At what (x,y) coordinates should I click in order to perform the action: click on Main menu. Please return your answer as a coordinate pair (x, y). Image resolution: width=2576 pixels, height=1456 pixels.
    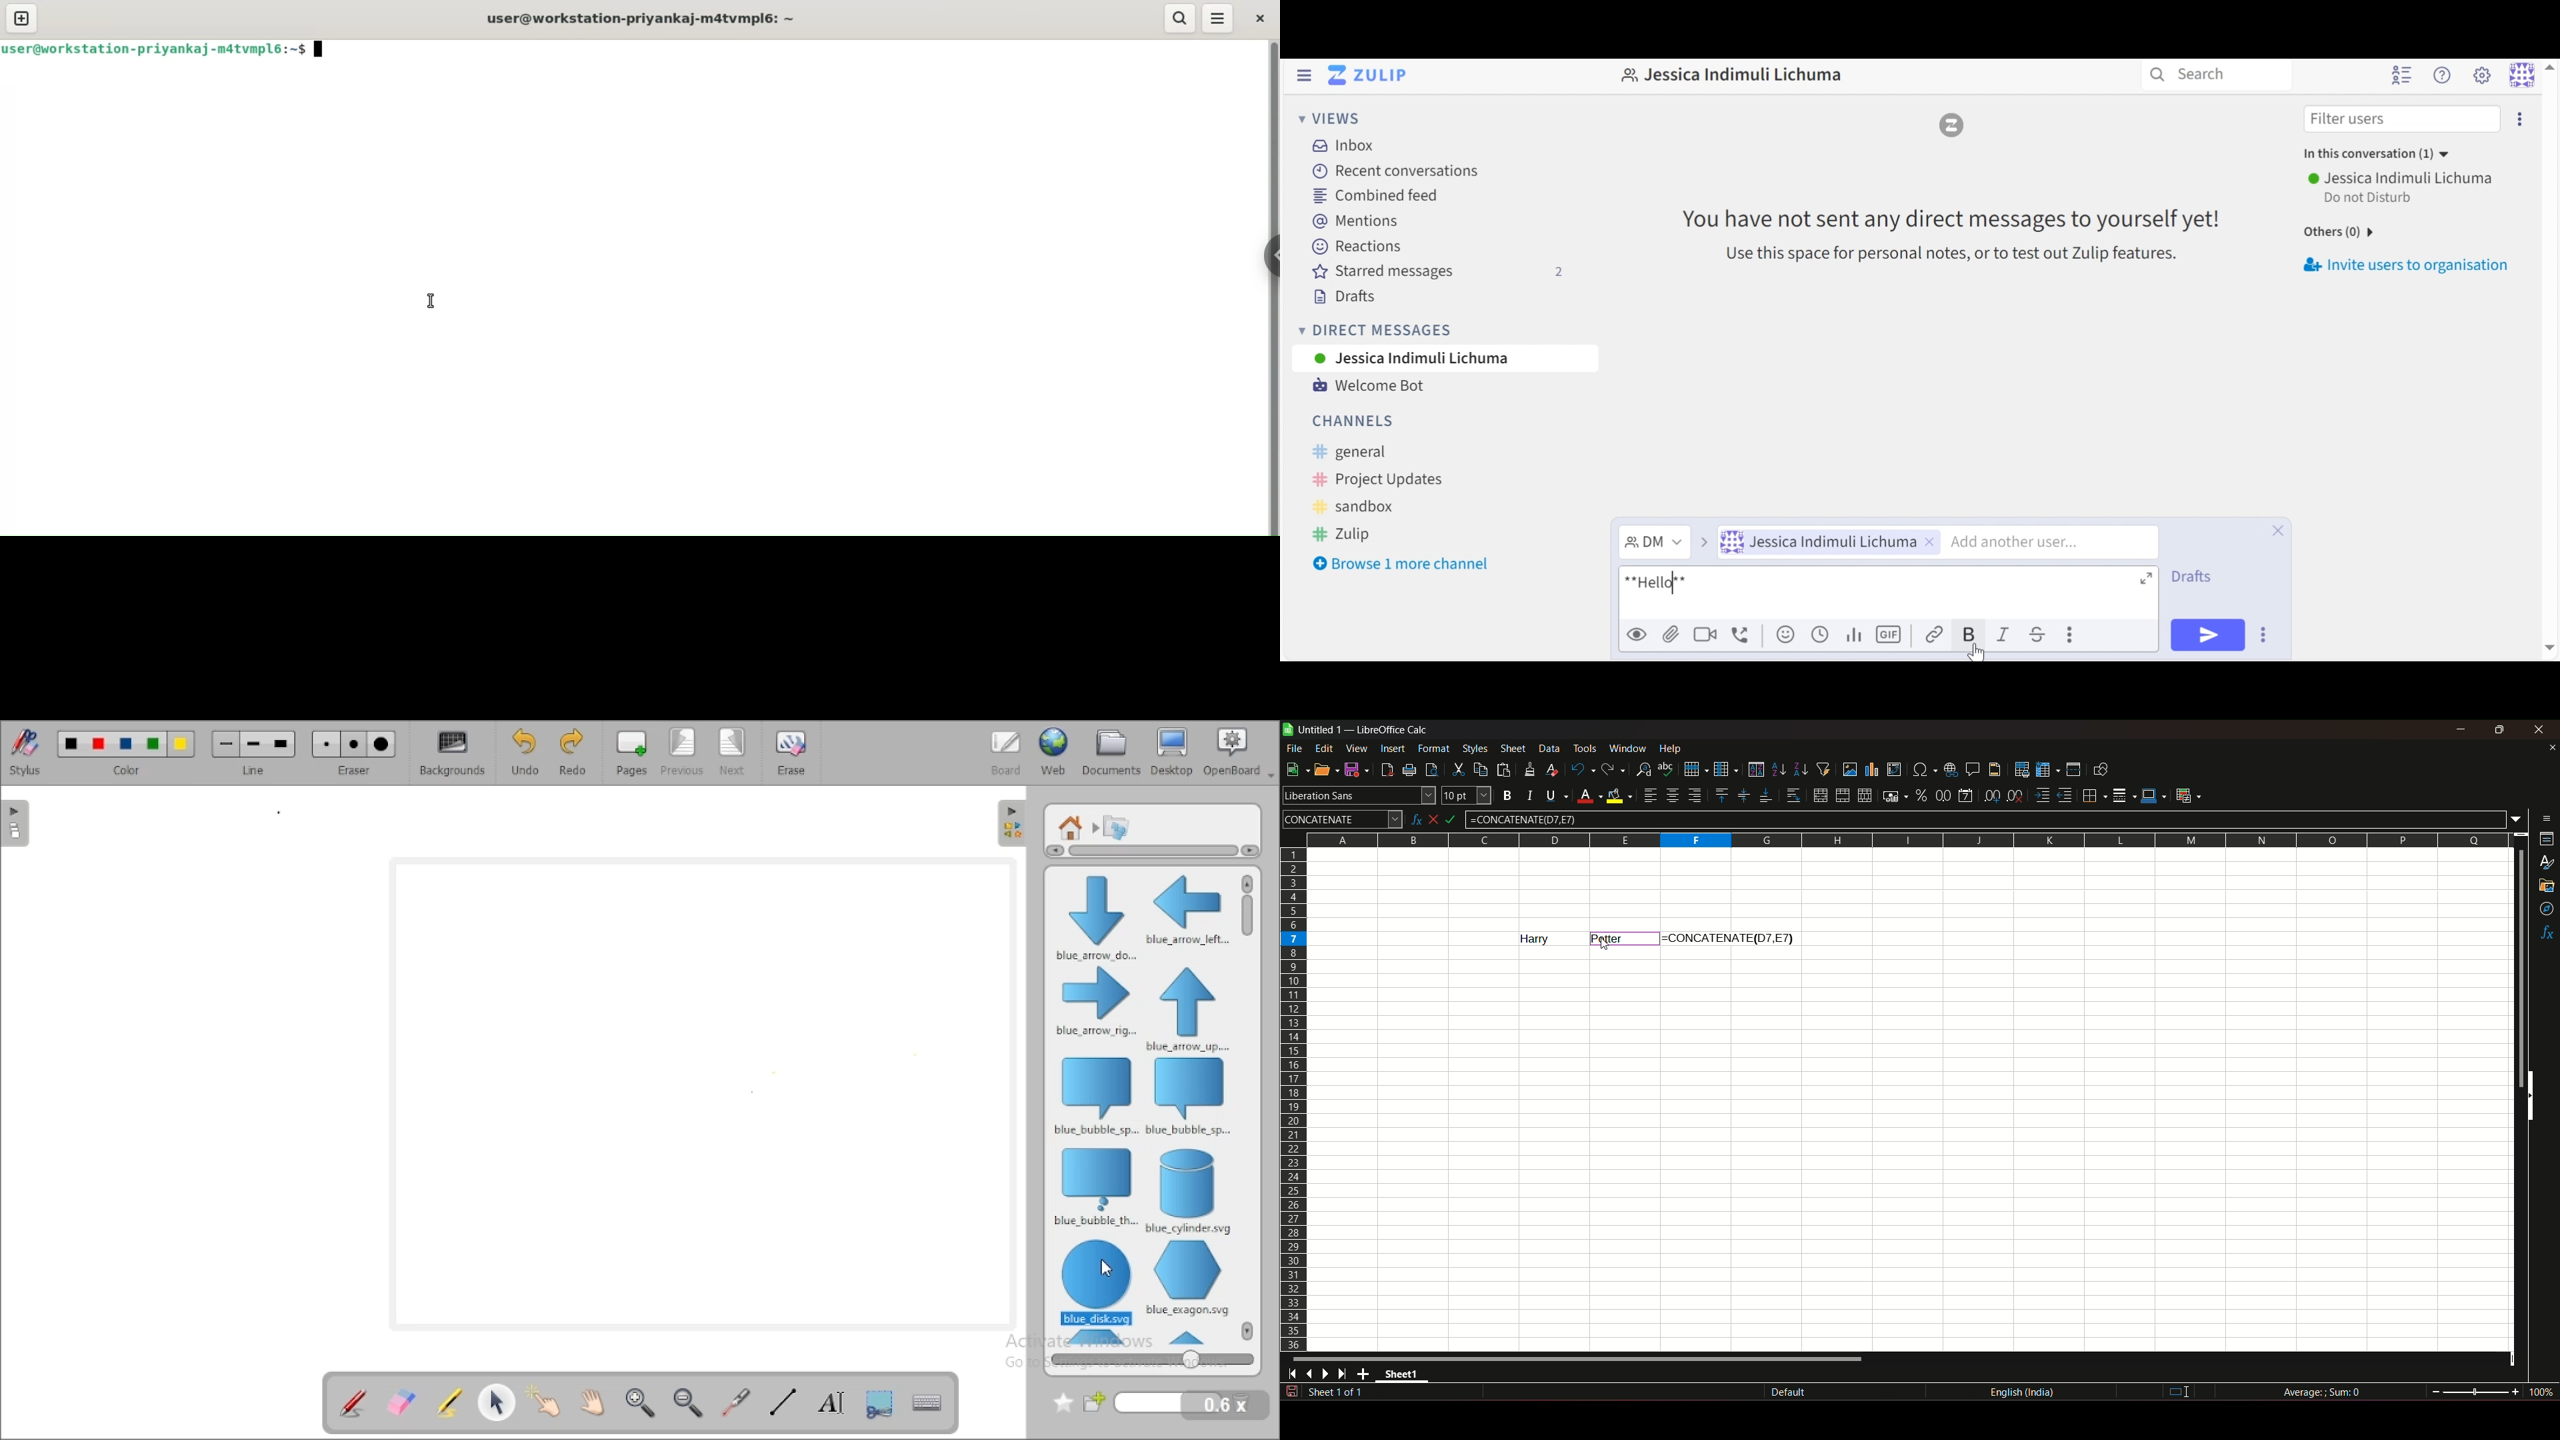
    Looking at the image, I should click on (2482, 76).